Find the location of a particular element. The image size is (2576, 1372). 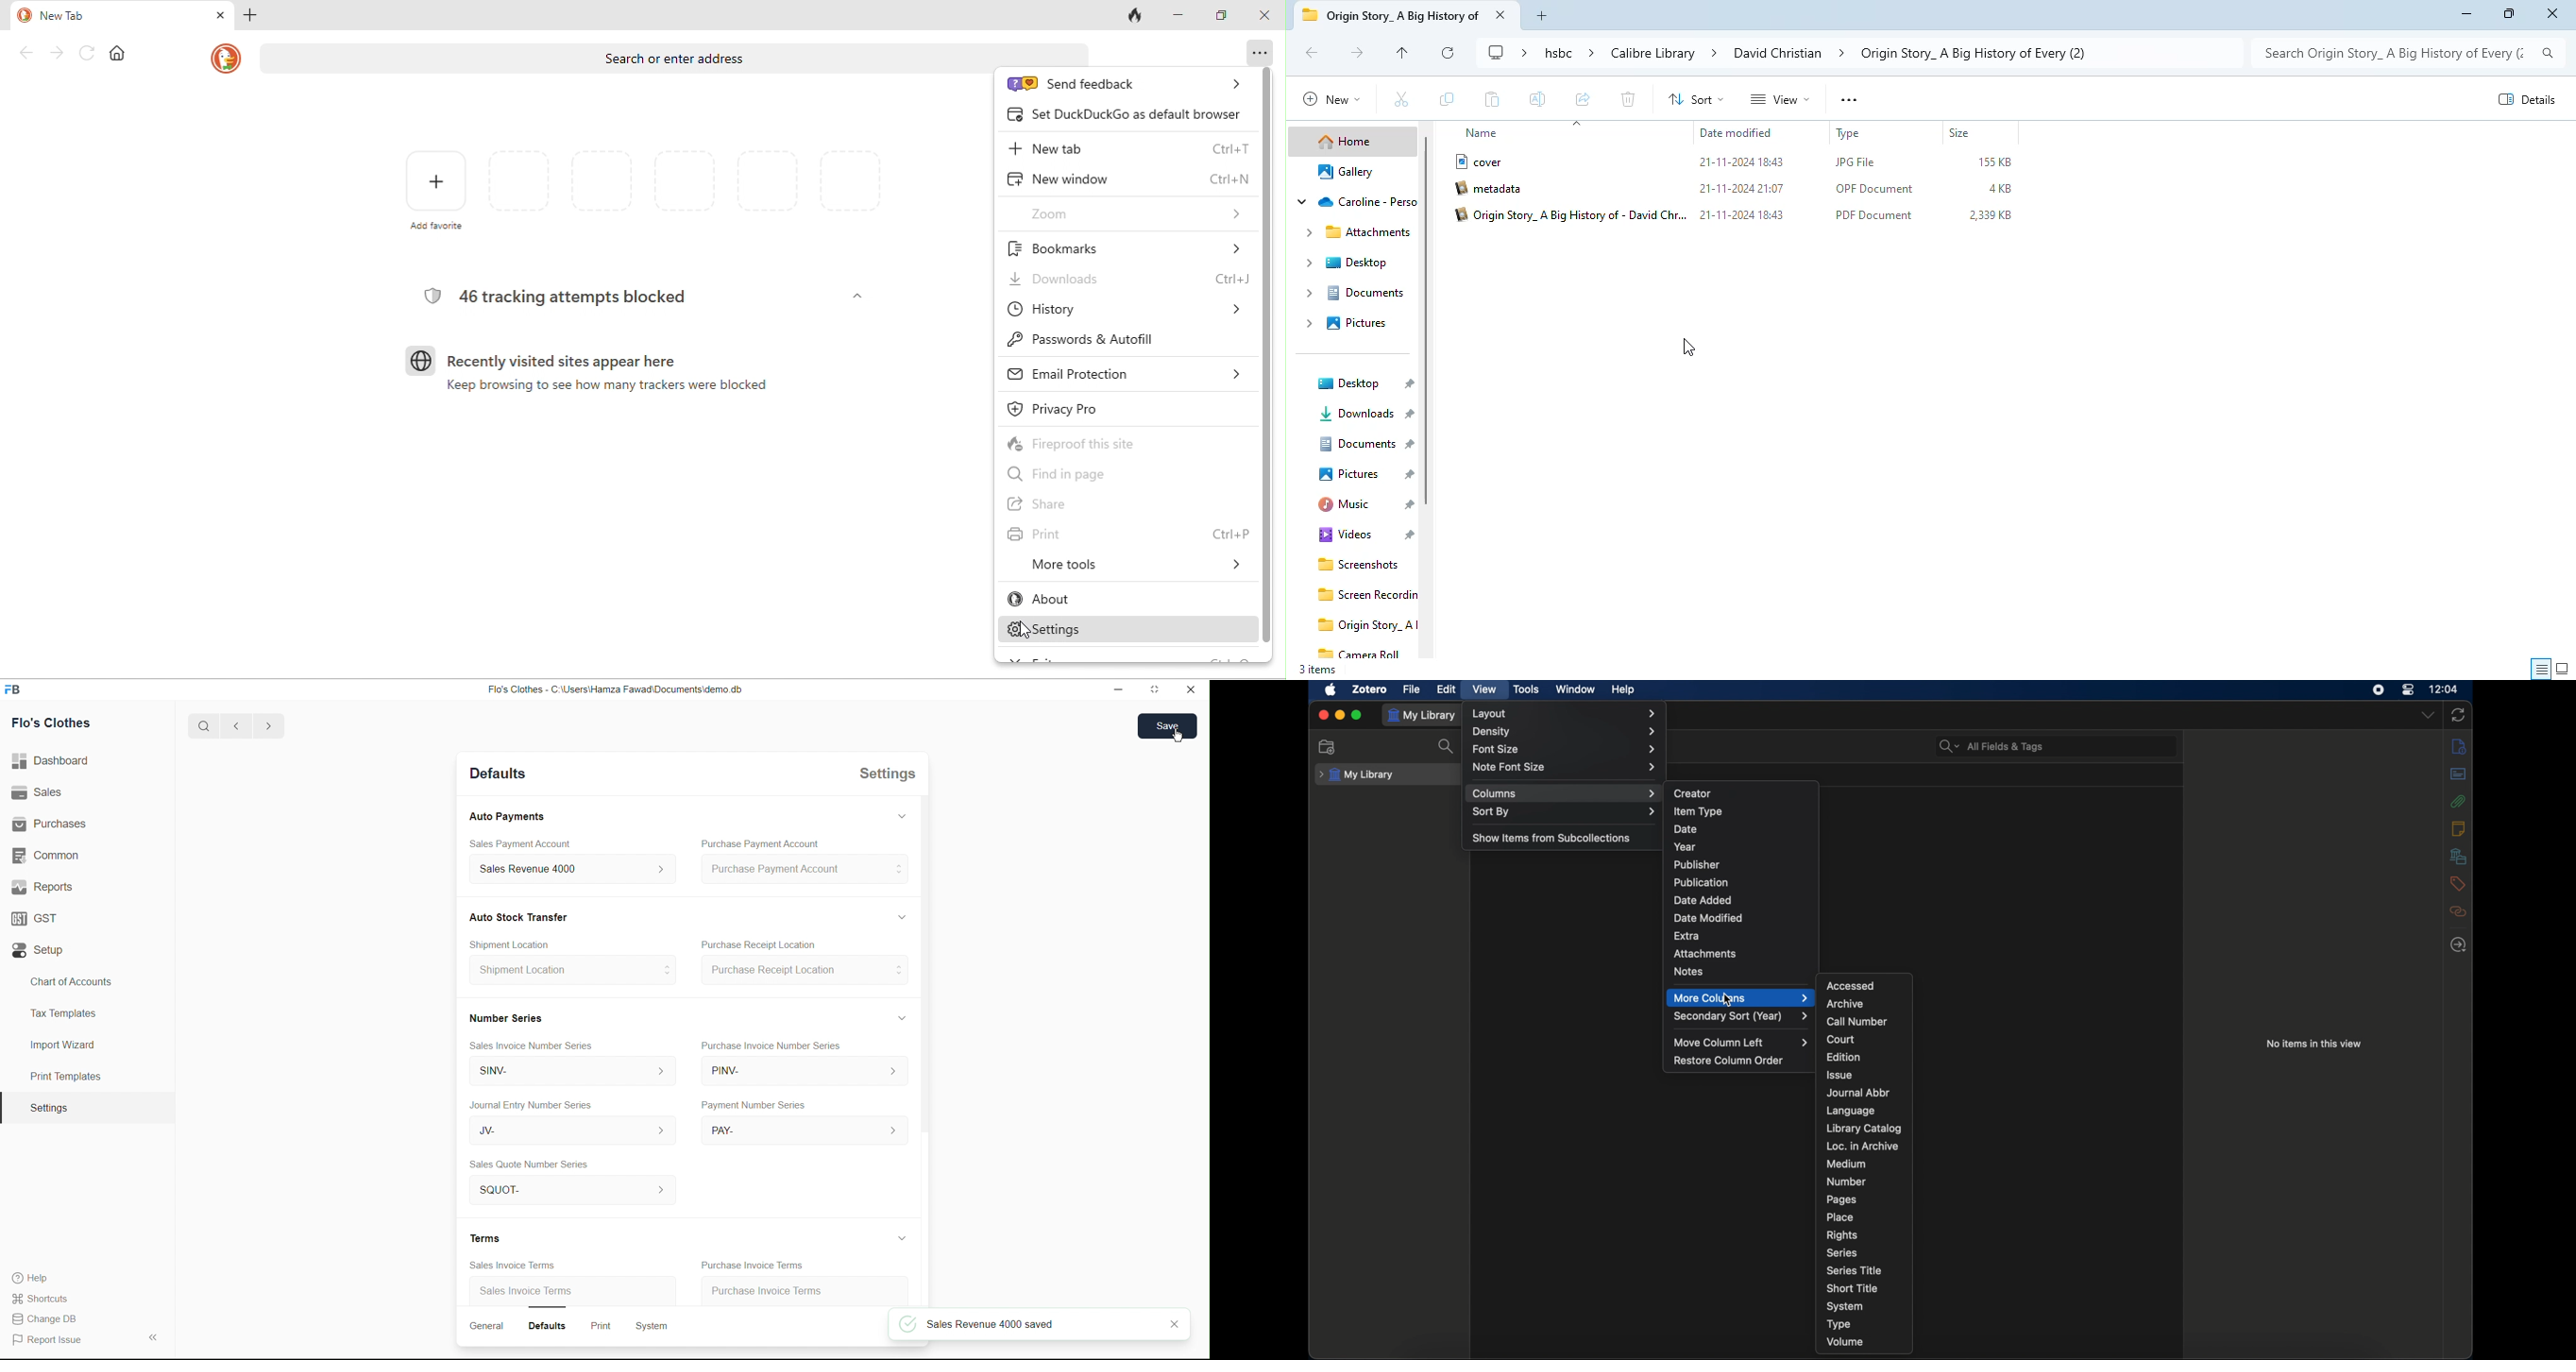

Sales Invoice Number Series is located at coordinates (534, 1047).